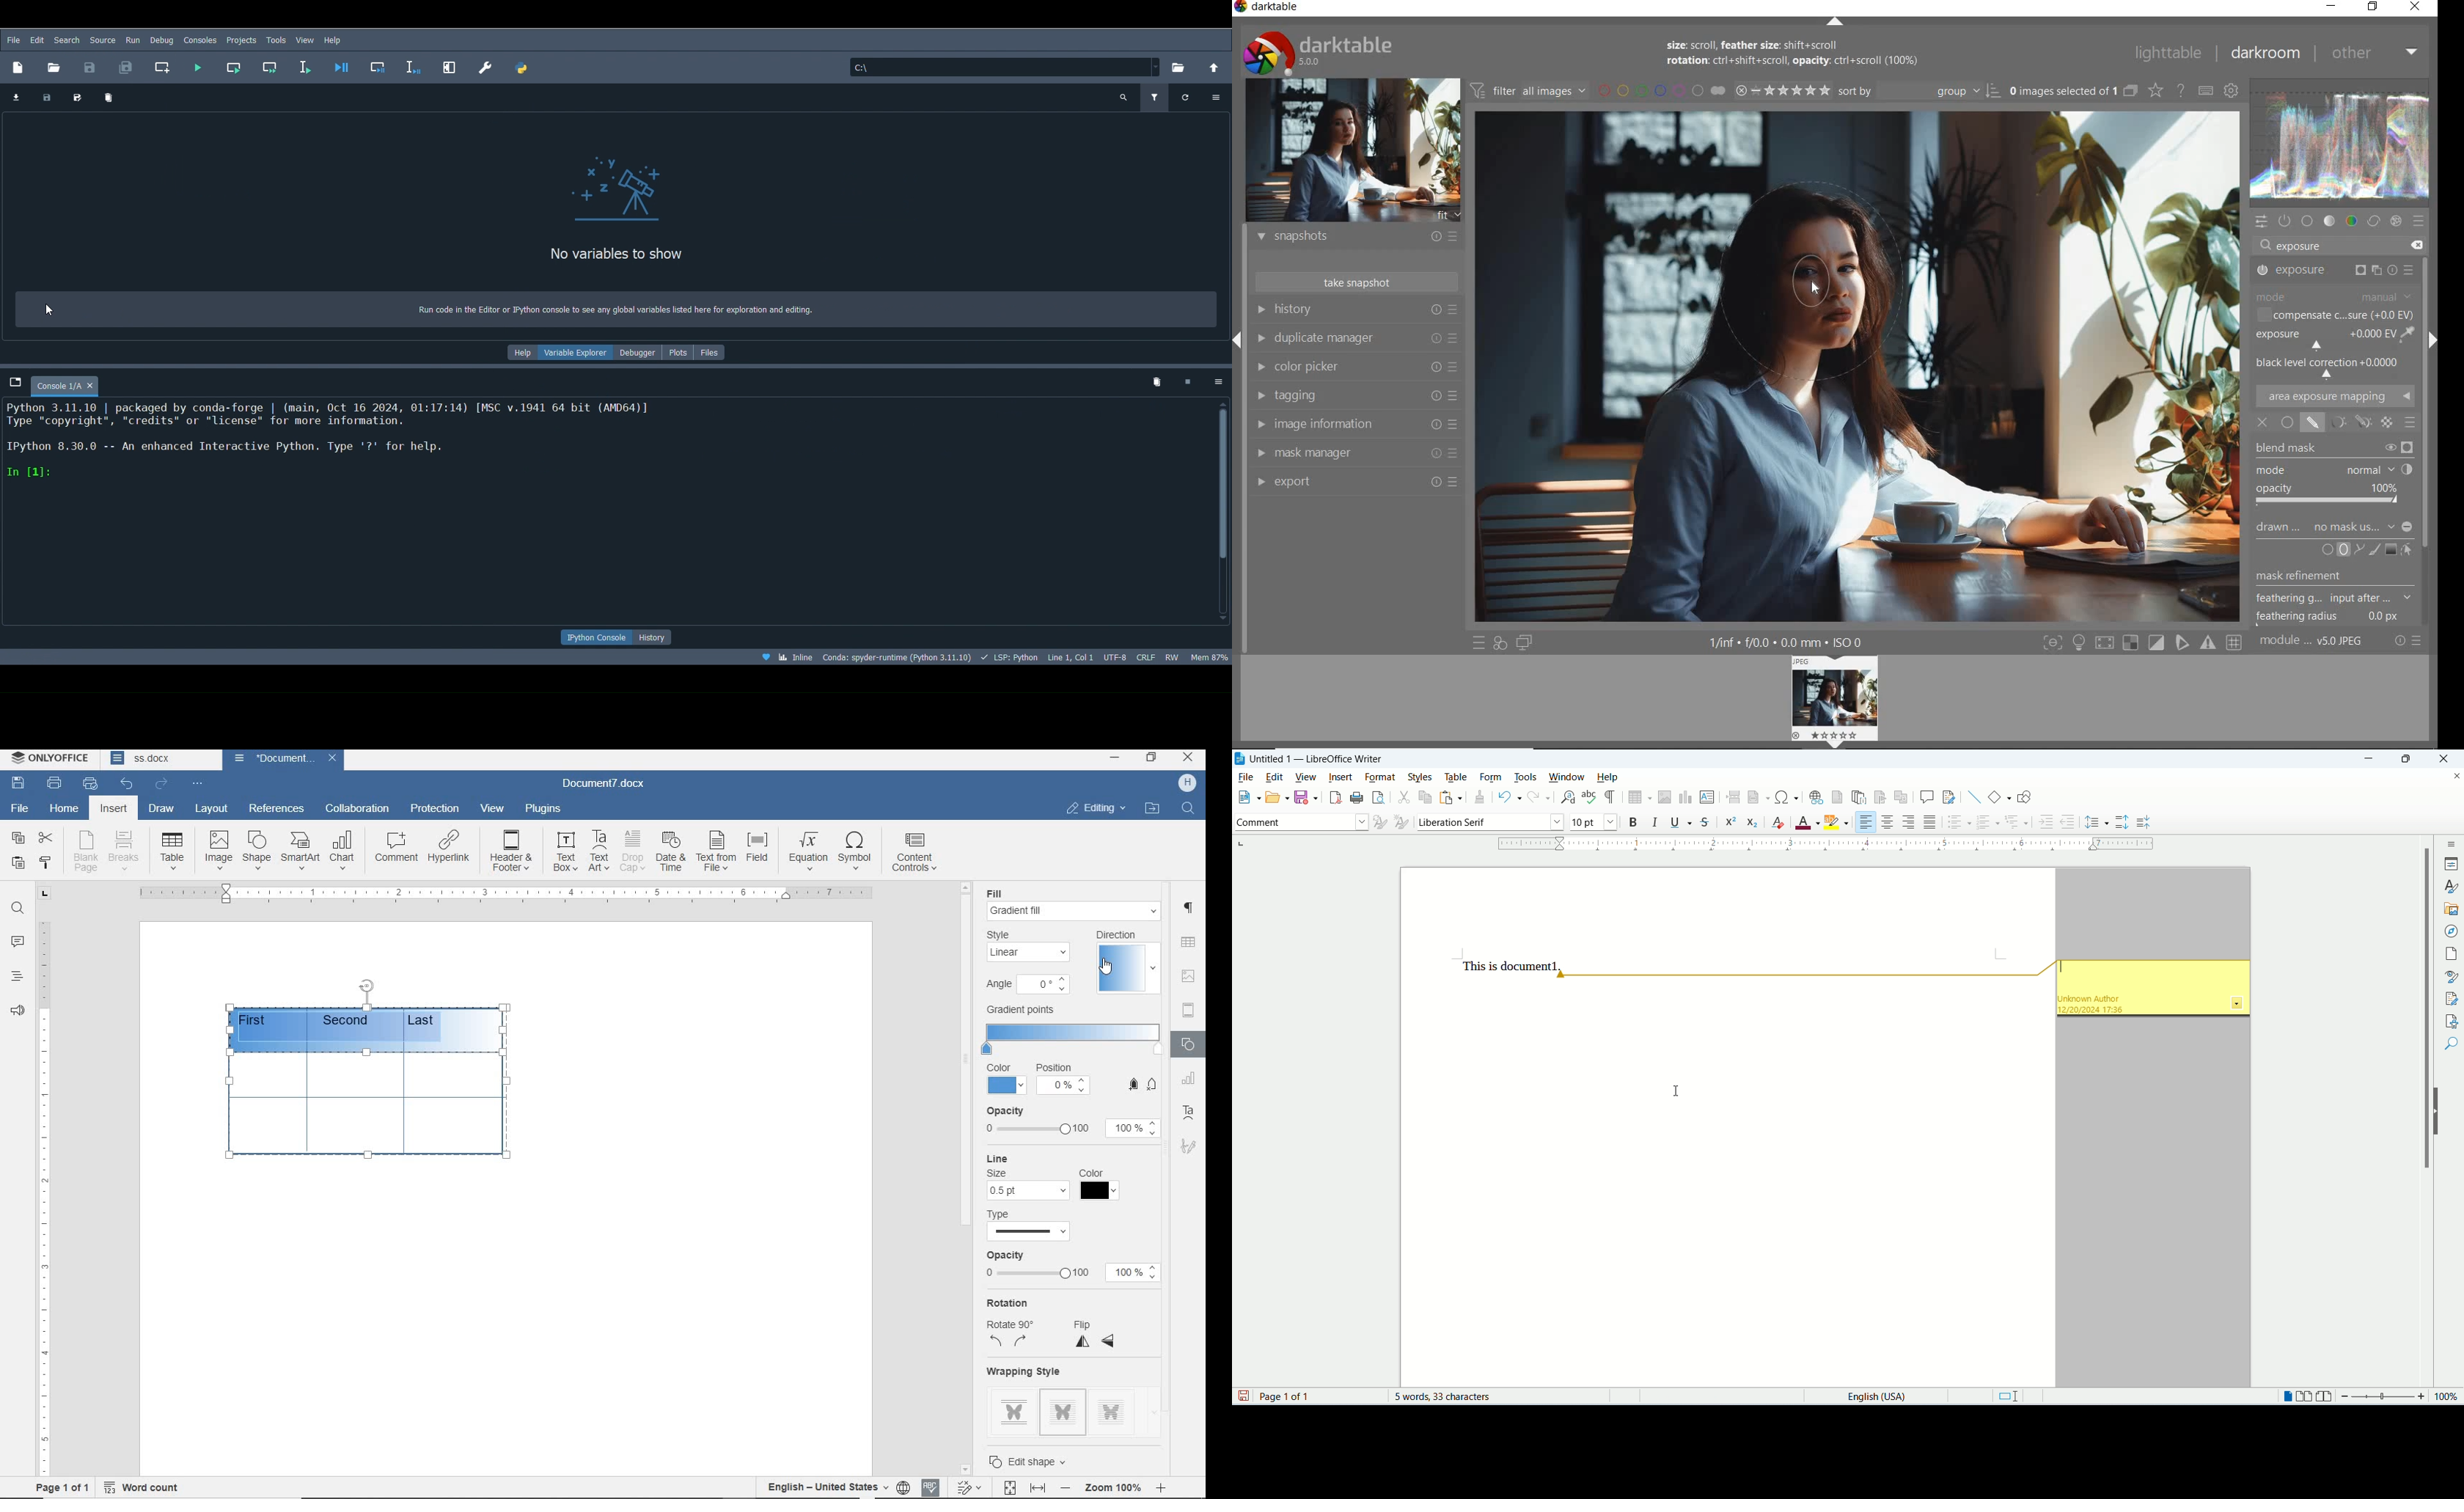 The height and width of the screenshot is (1512, 2464). Describe the element at coordinates (2012, 1396) in the screenshot. I see `standard selection` at that location.